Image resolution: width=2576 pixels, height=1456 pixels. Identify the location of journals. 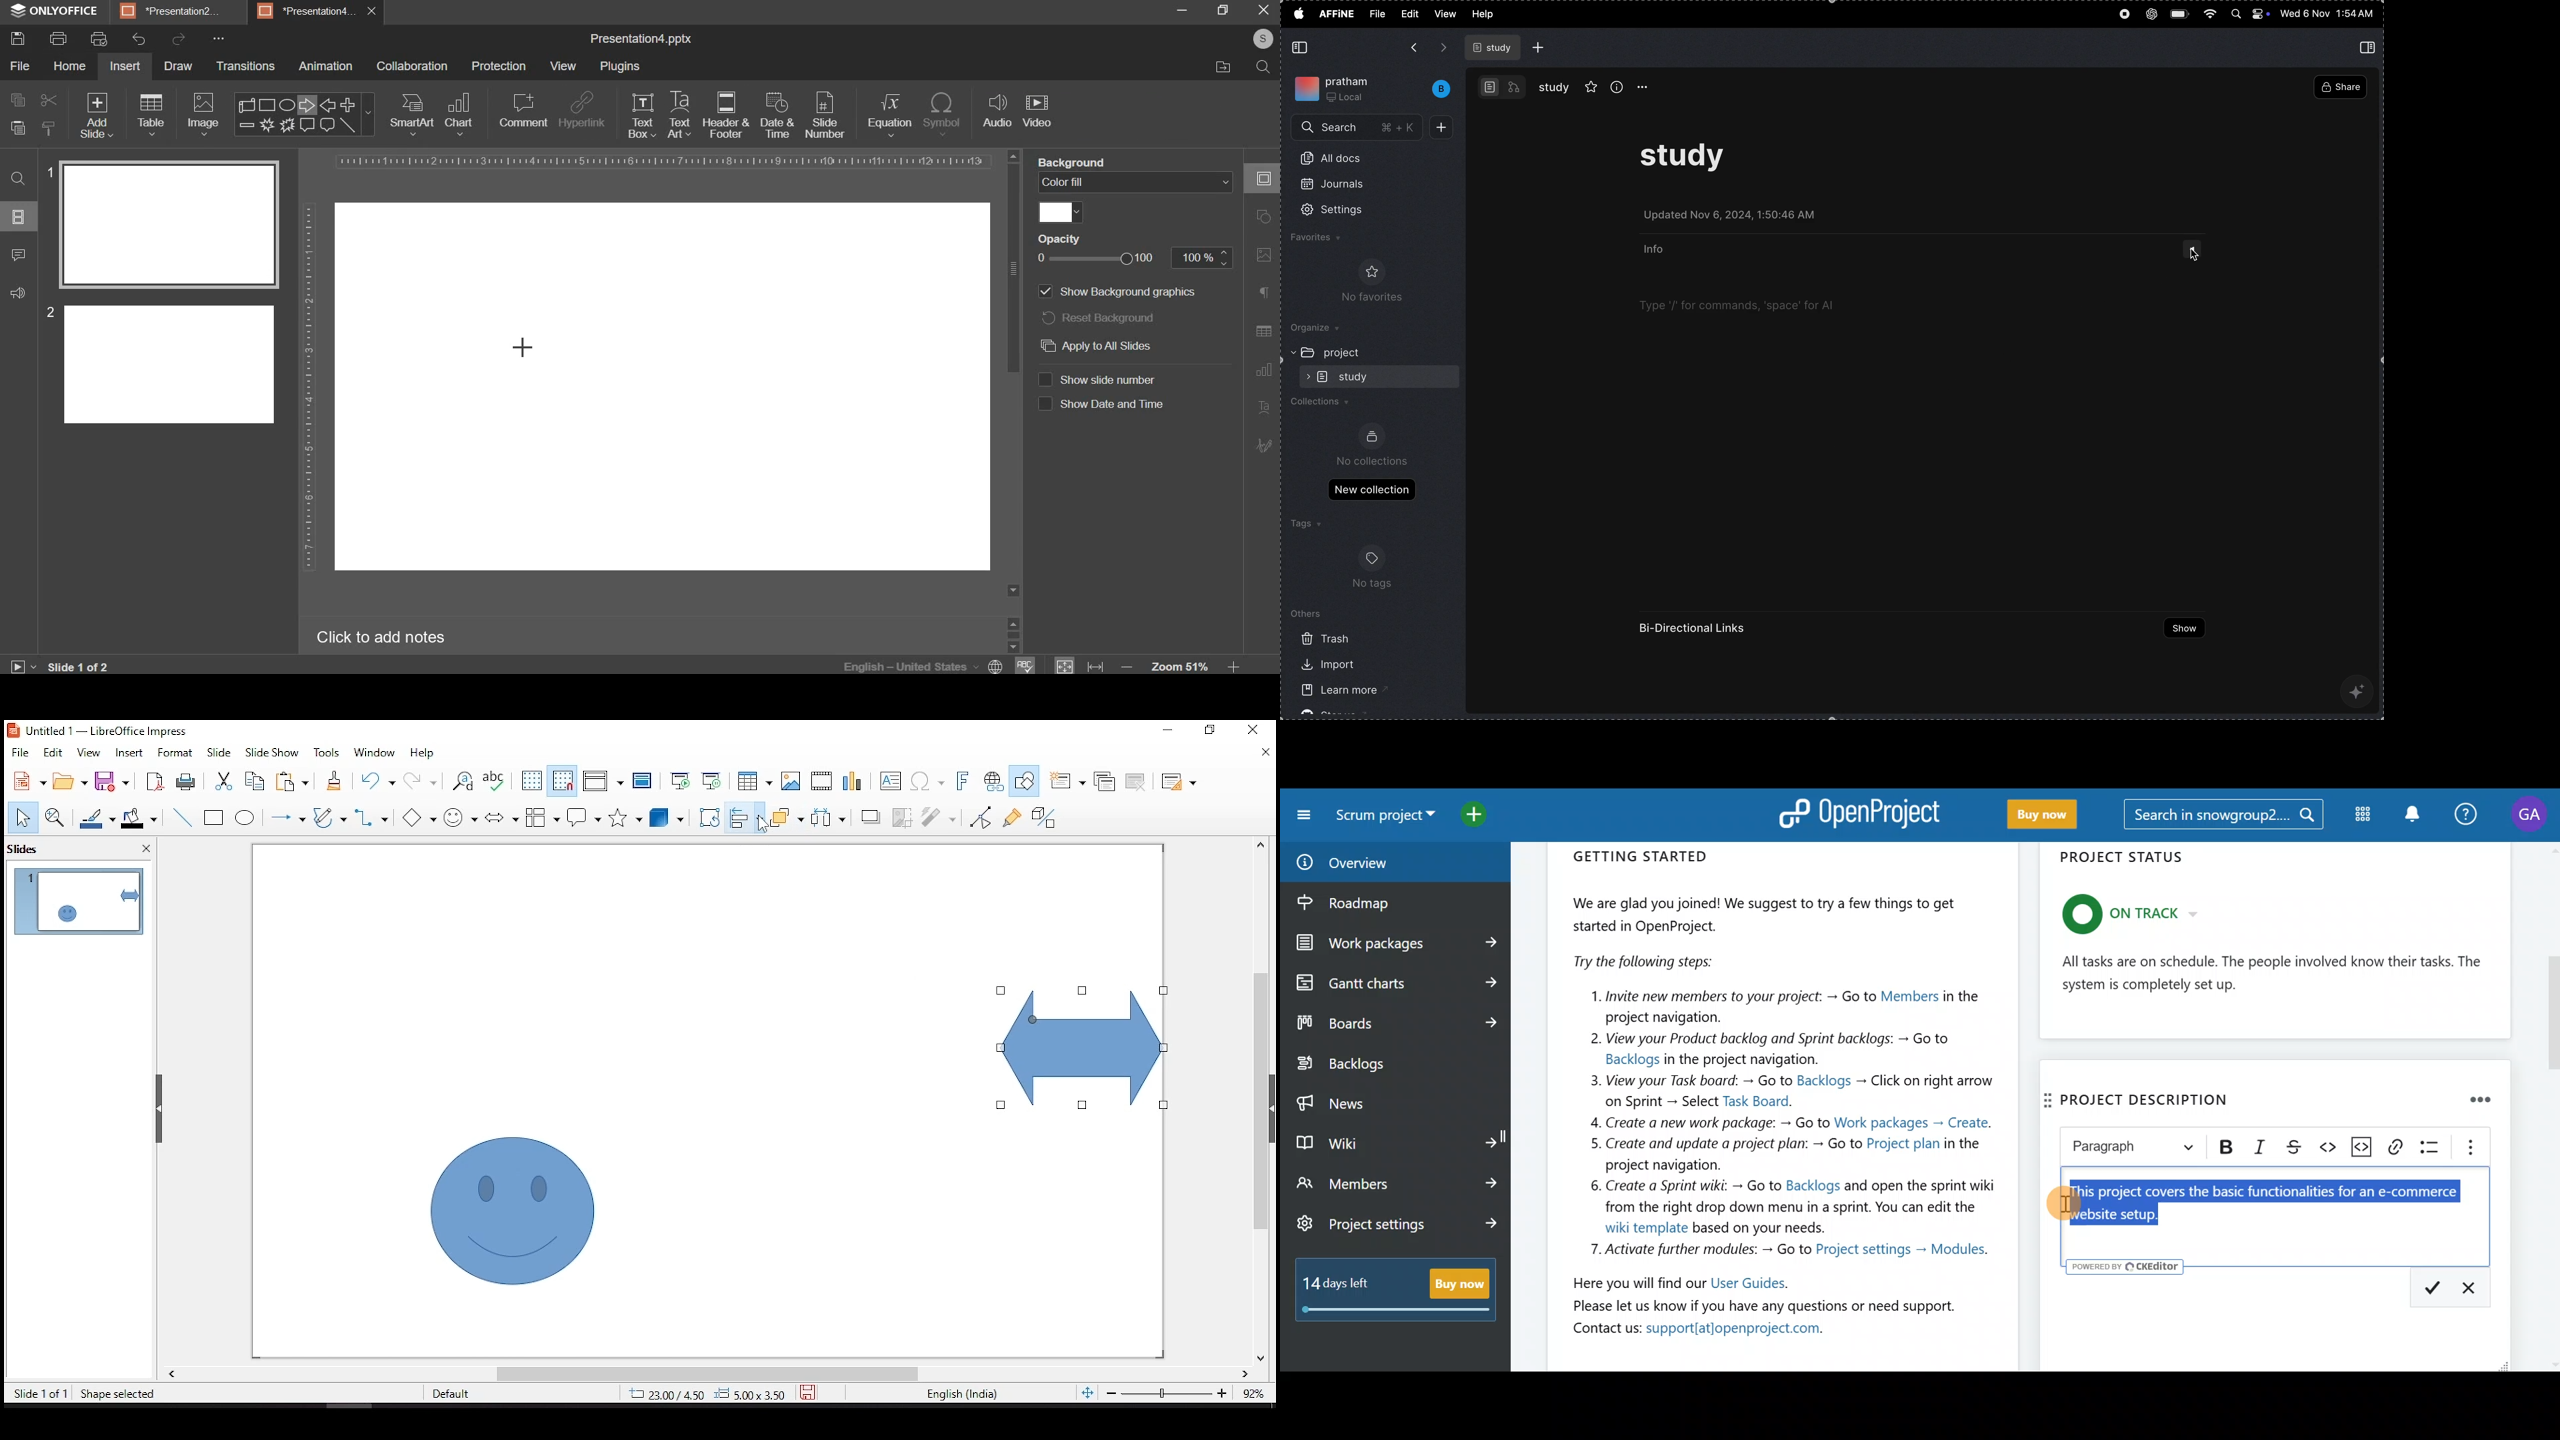
(1339, 188).